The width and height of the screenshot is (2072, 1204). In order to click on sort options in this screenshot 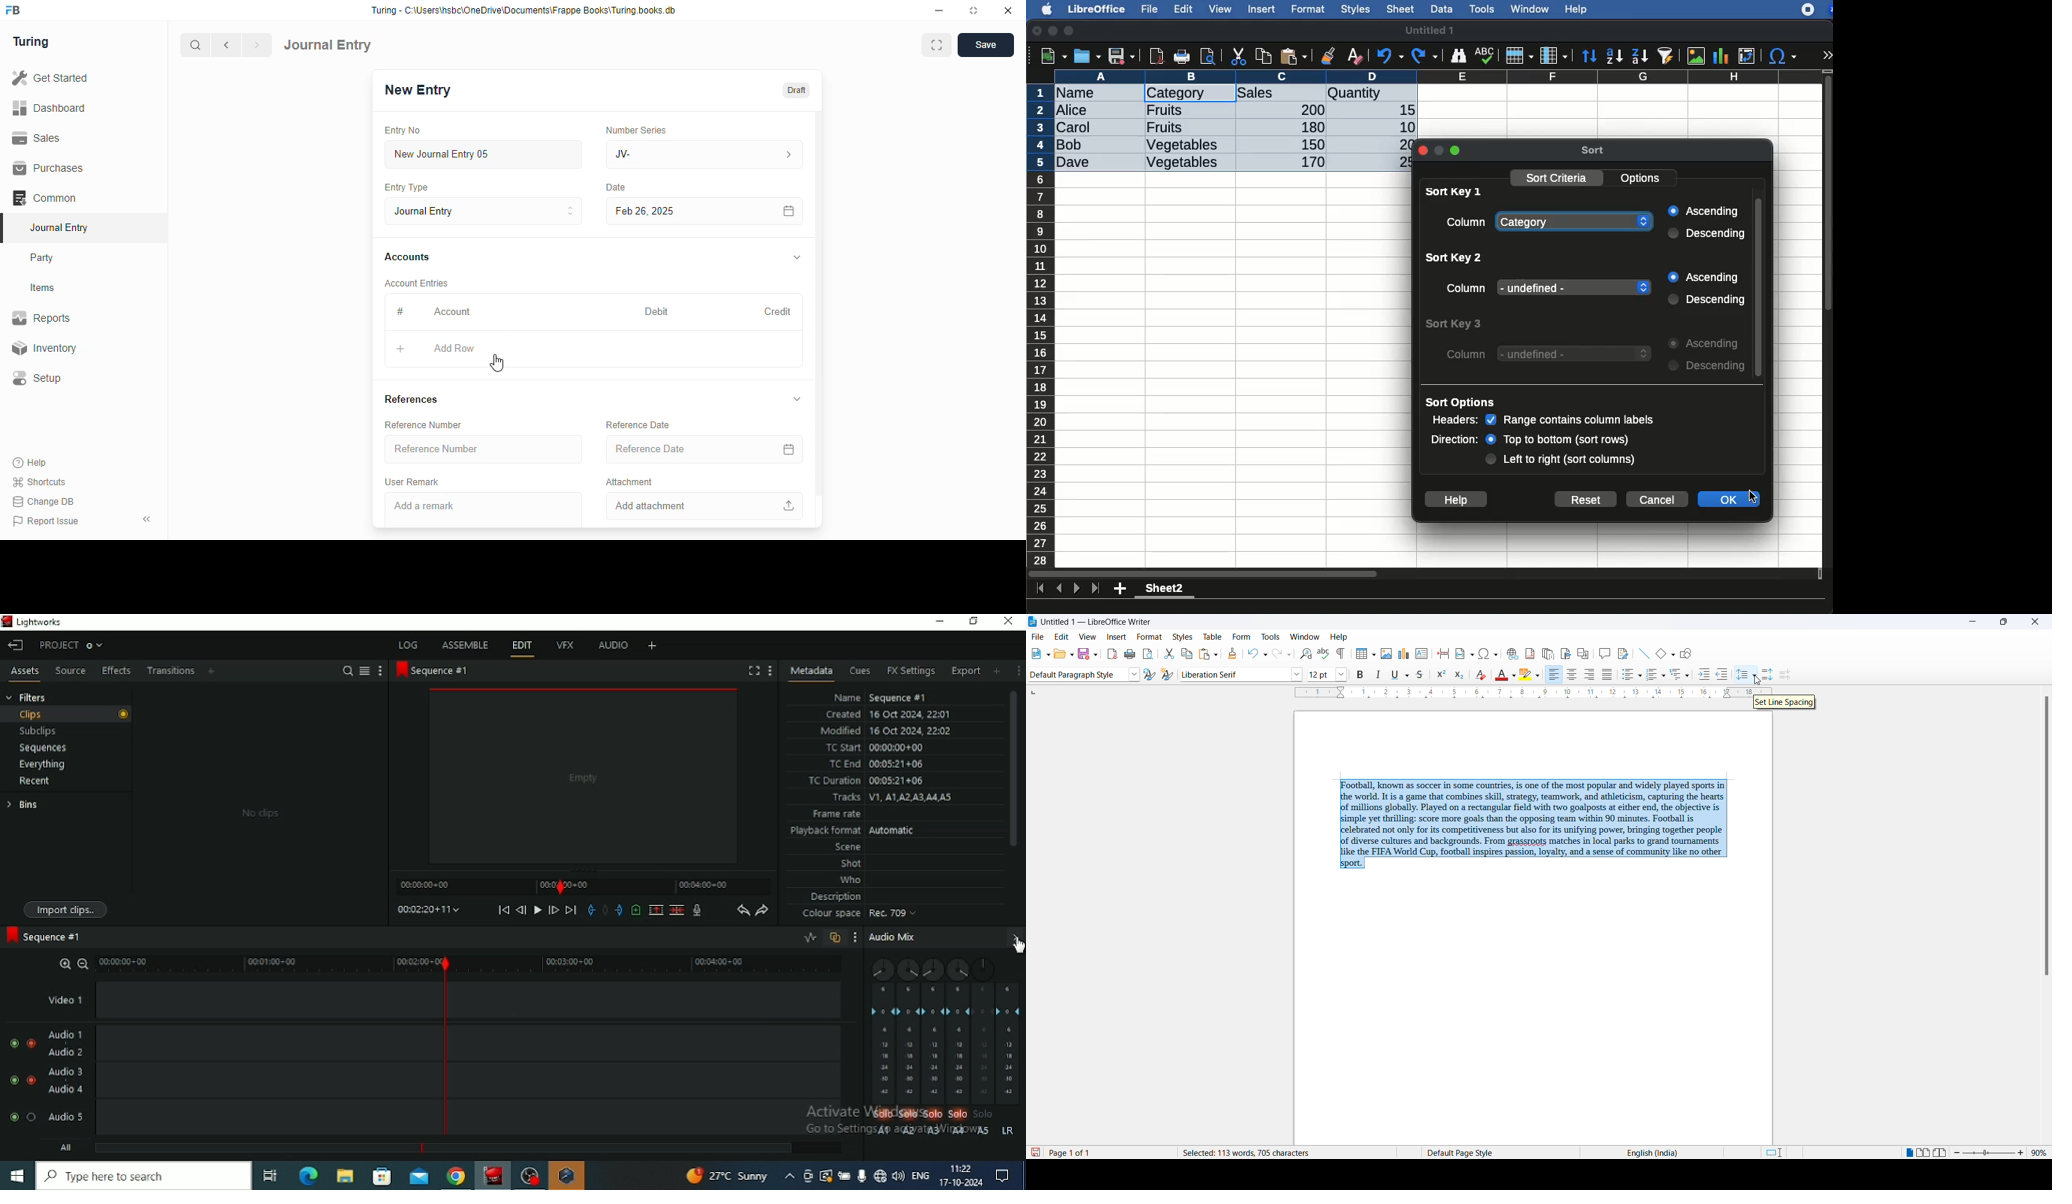, I will do `click(1461, 403)`.